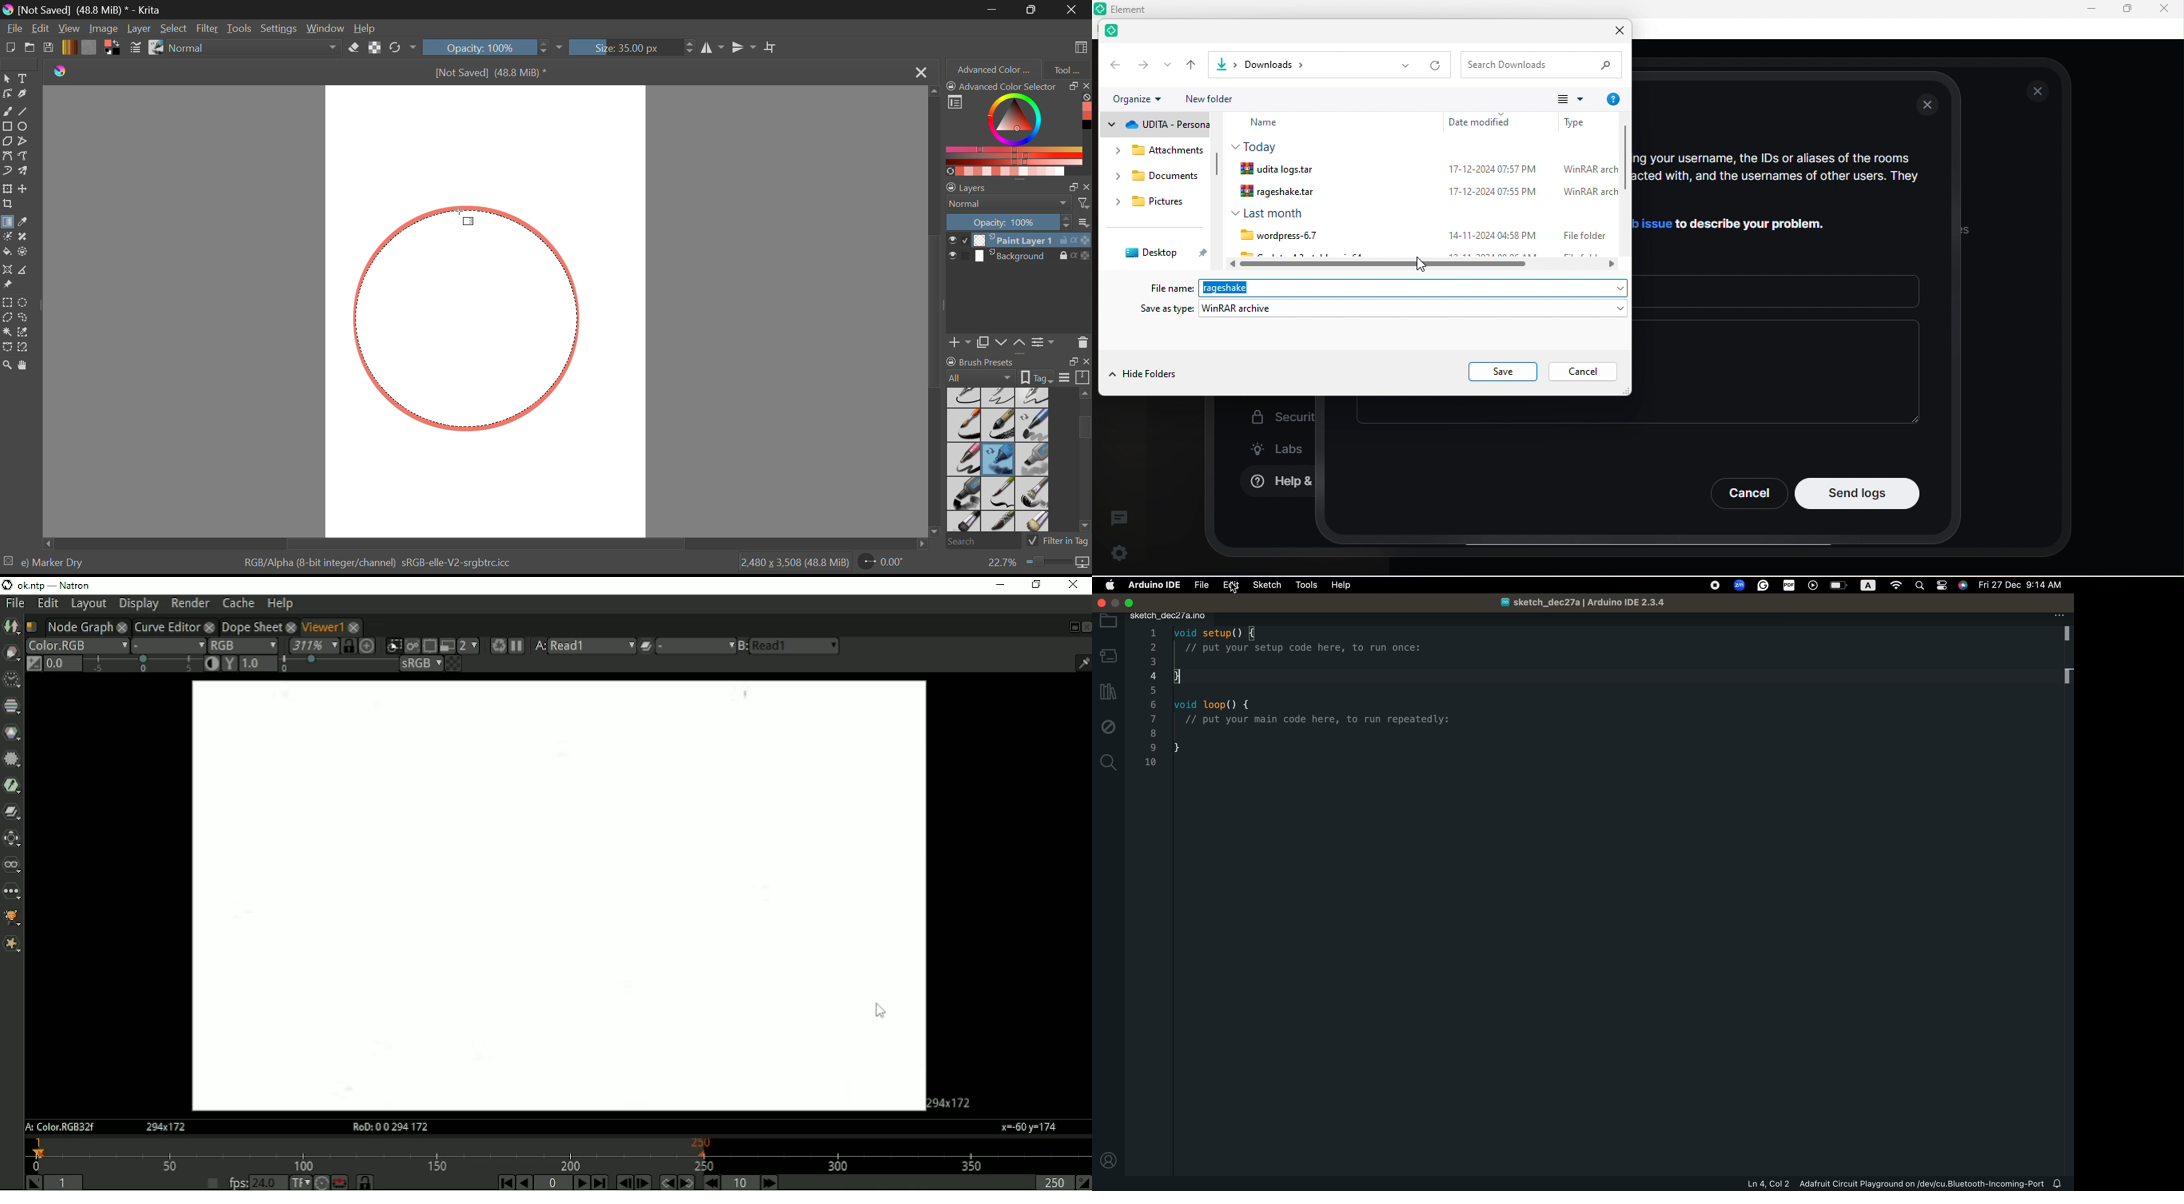 This screenshot has height=1204, width=2184. Describe the element at coordinates (1491, 169) in the screenshot. I see `17-12-2024 07:57 PM` at that location.